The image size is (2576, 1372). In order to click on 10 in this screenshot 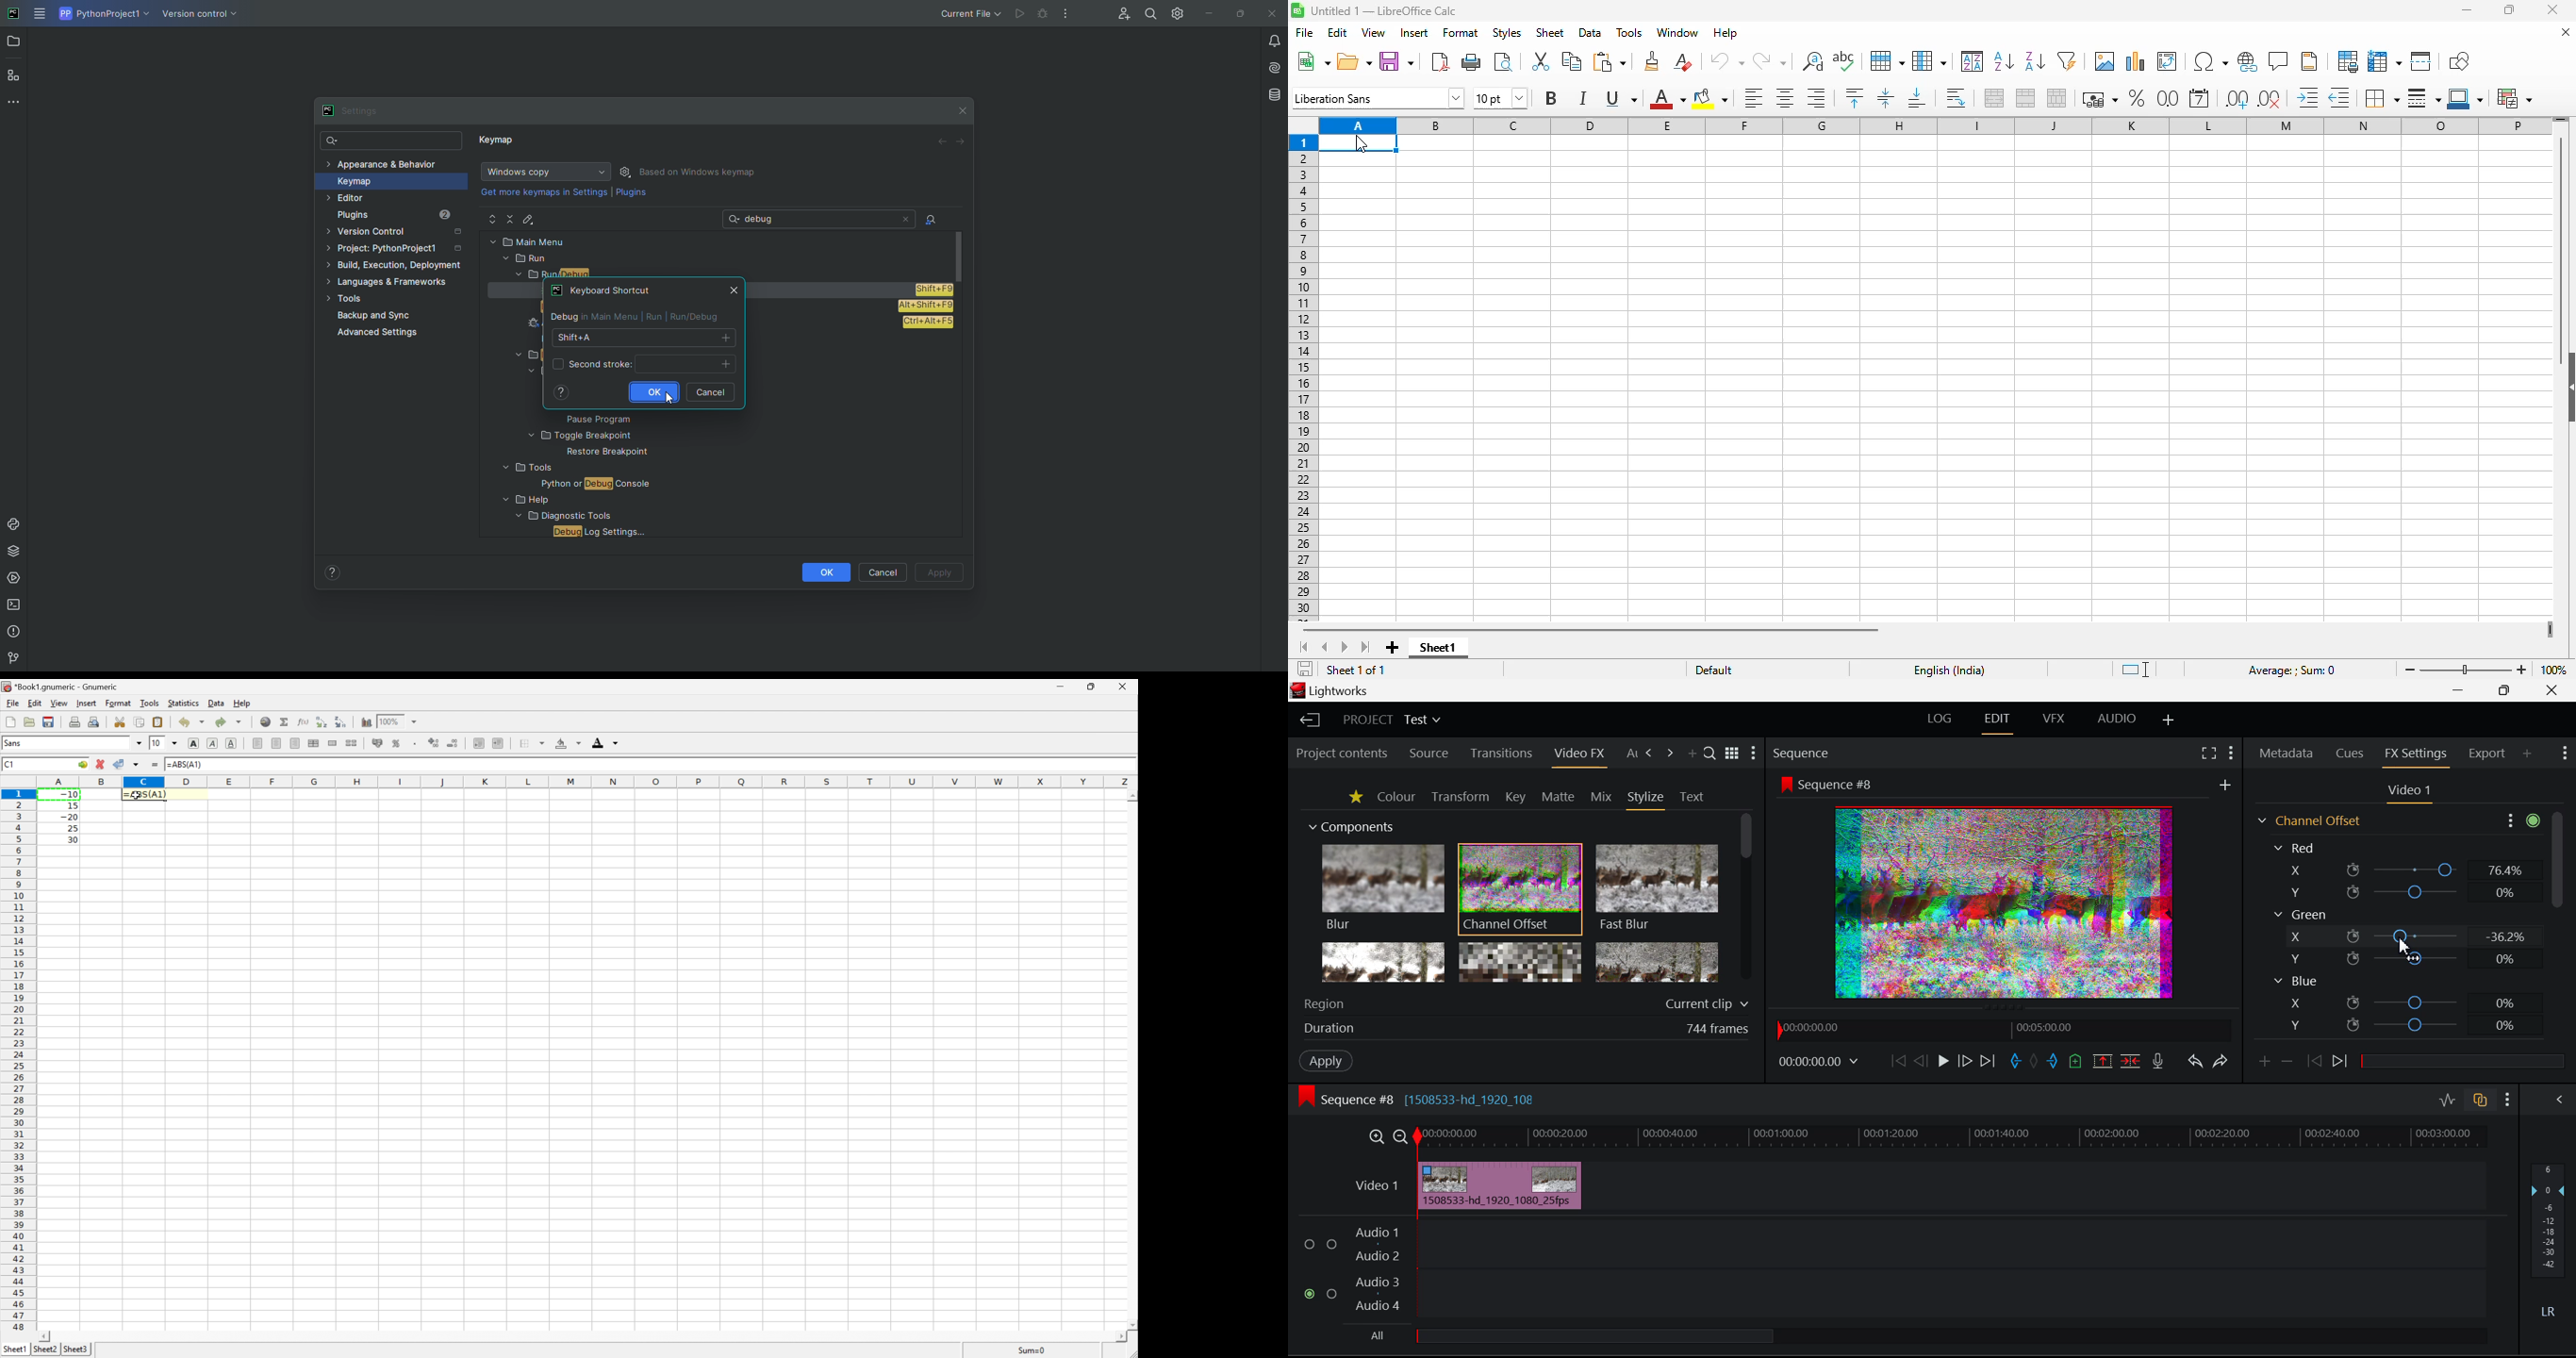, I will do `click(156, 743)`.